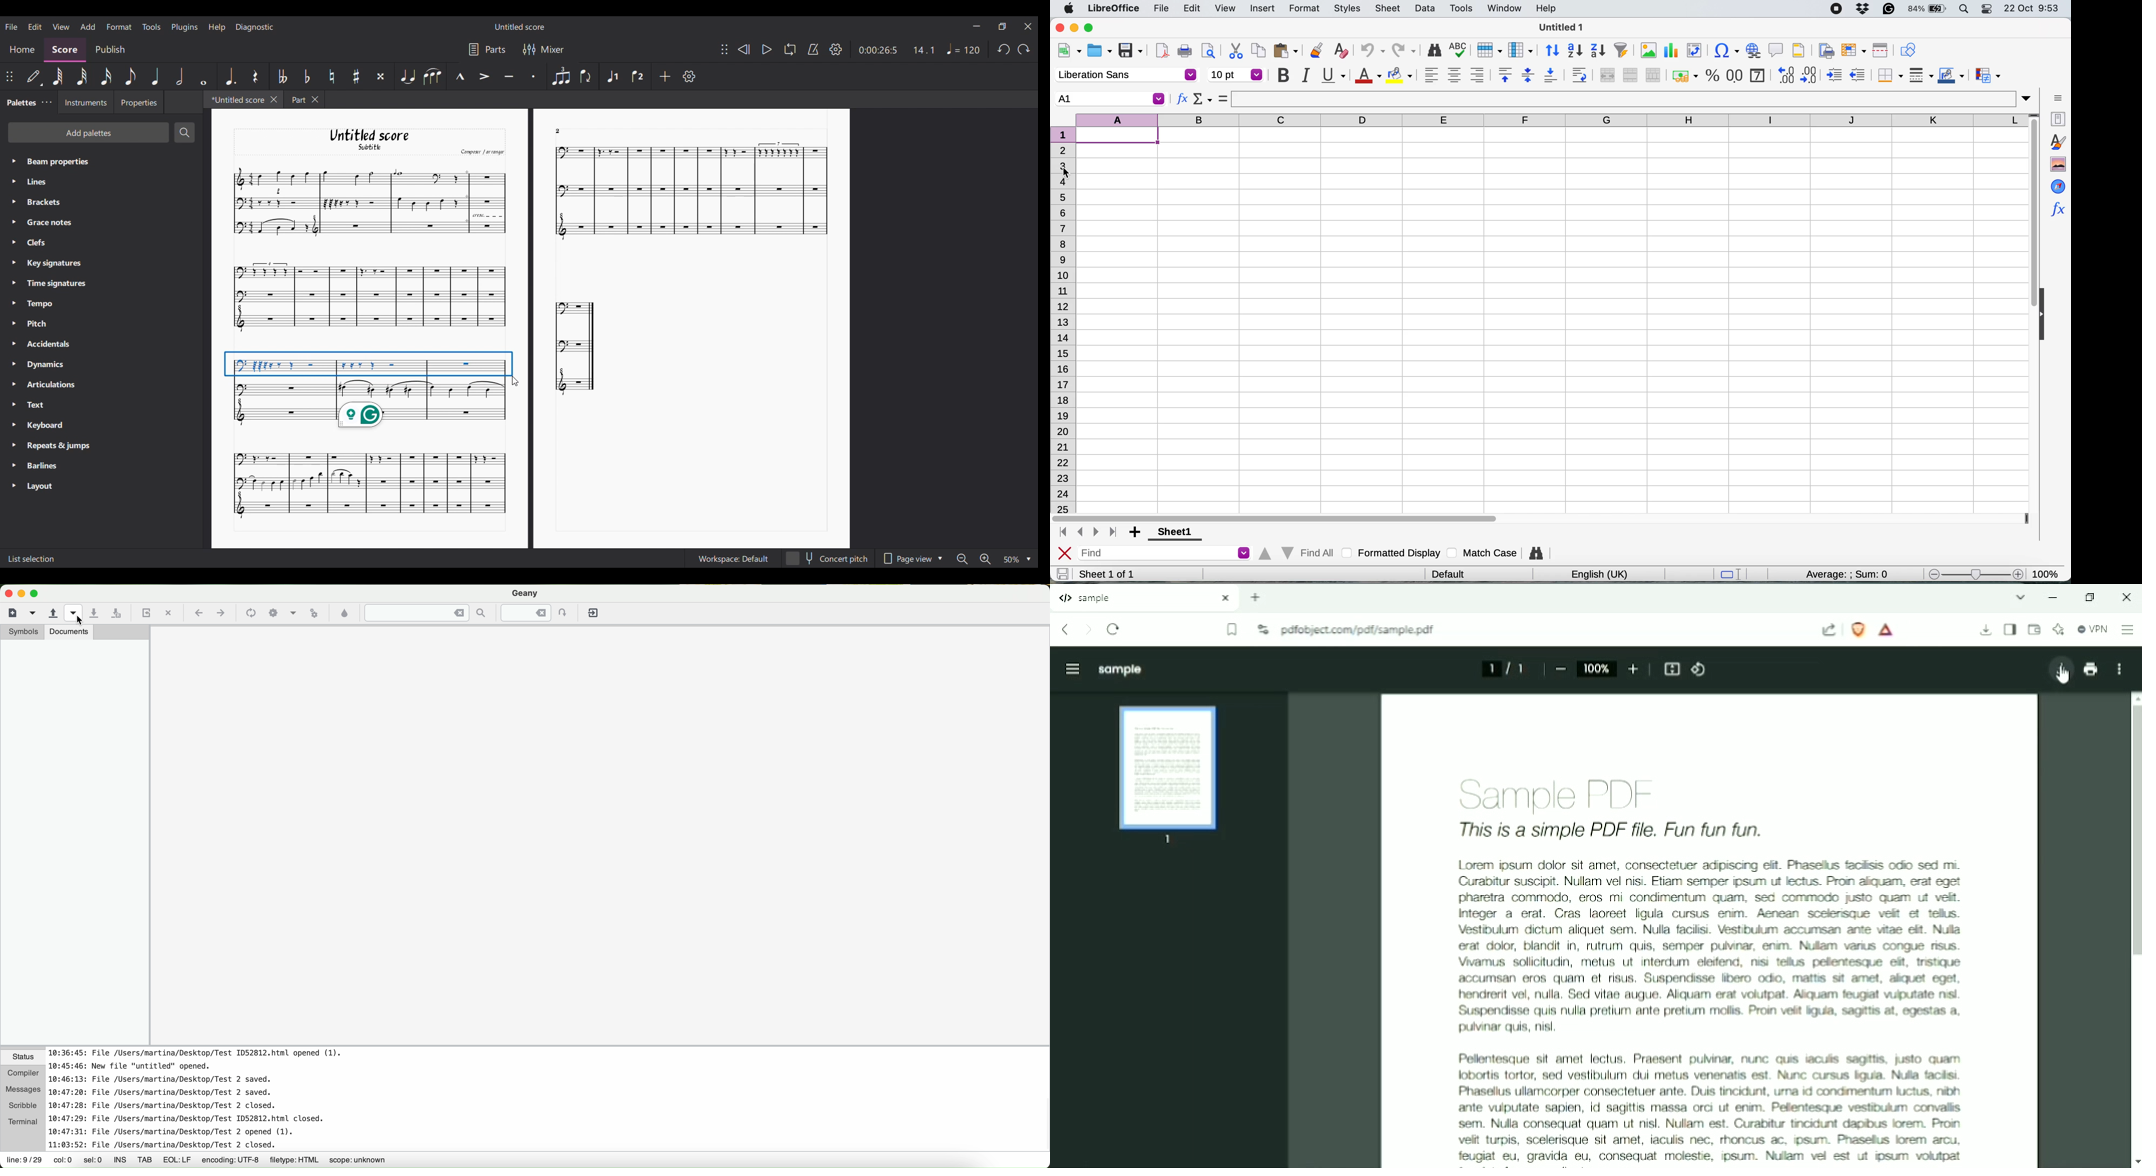 The image size is (2156, 1176). I want to click on messages, so click(22, 1090).